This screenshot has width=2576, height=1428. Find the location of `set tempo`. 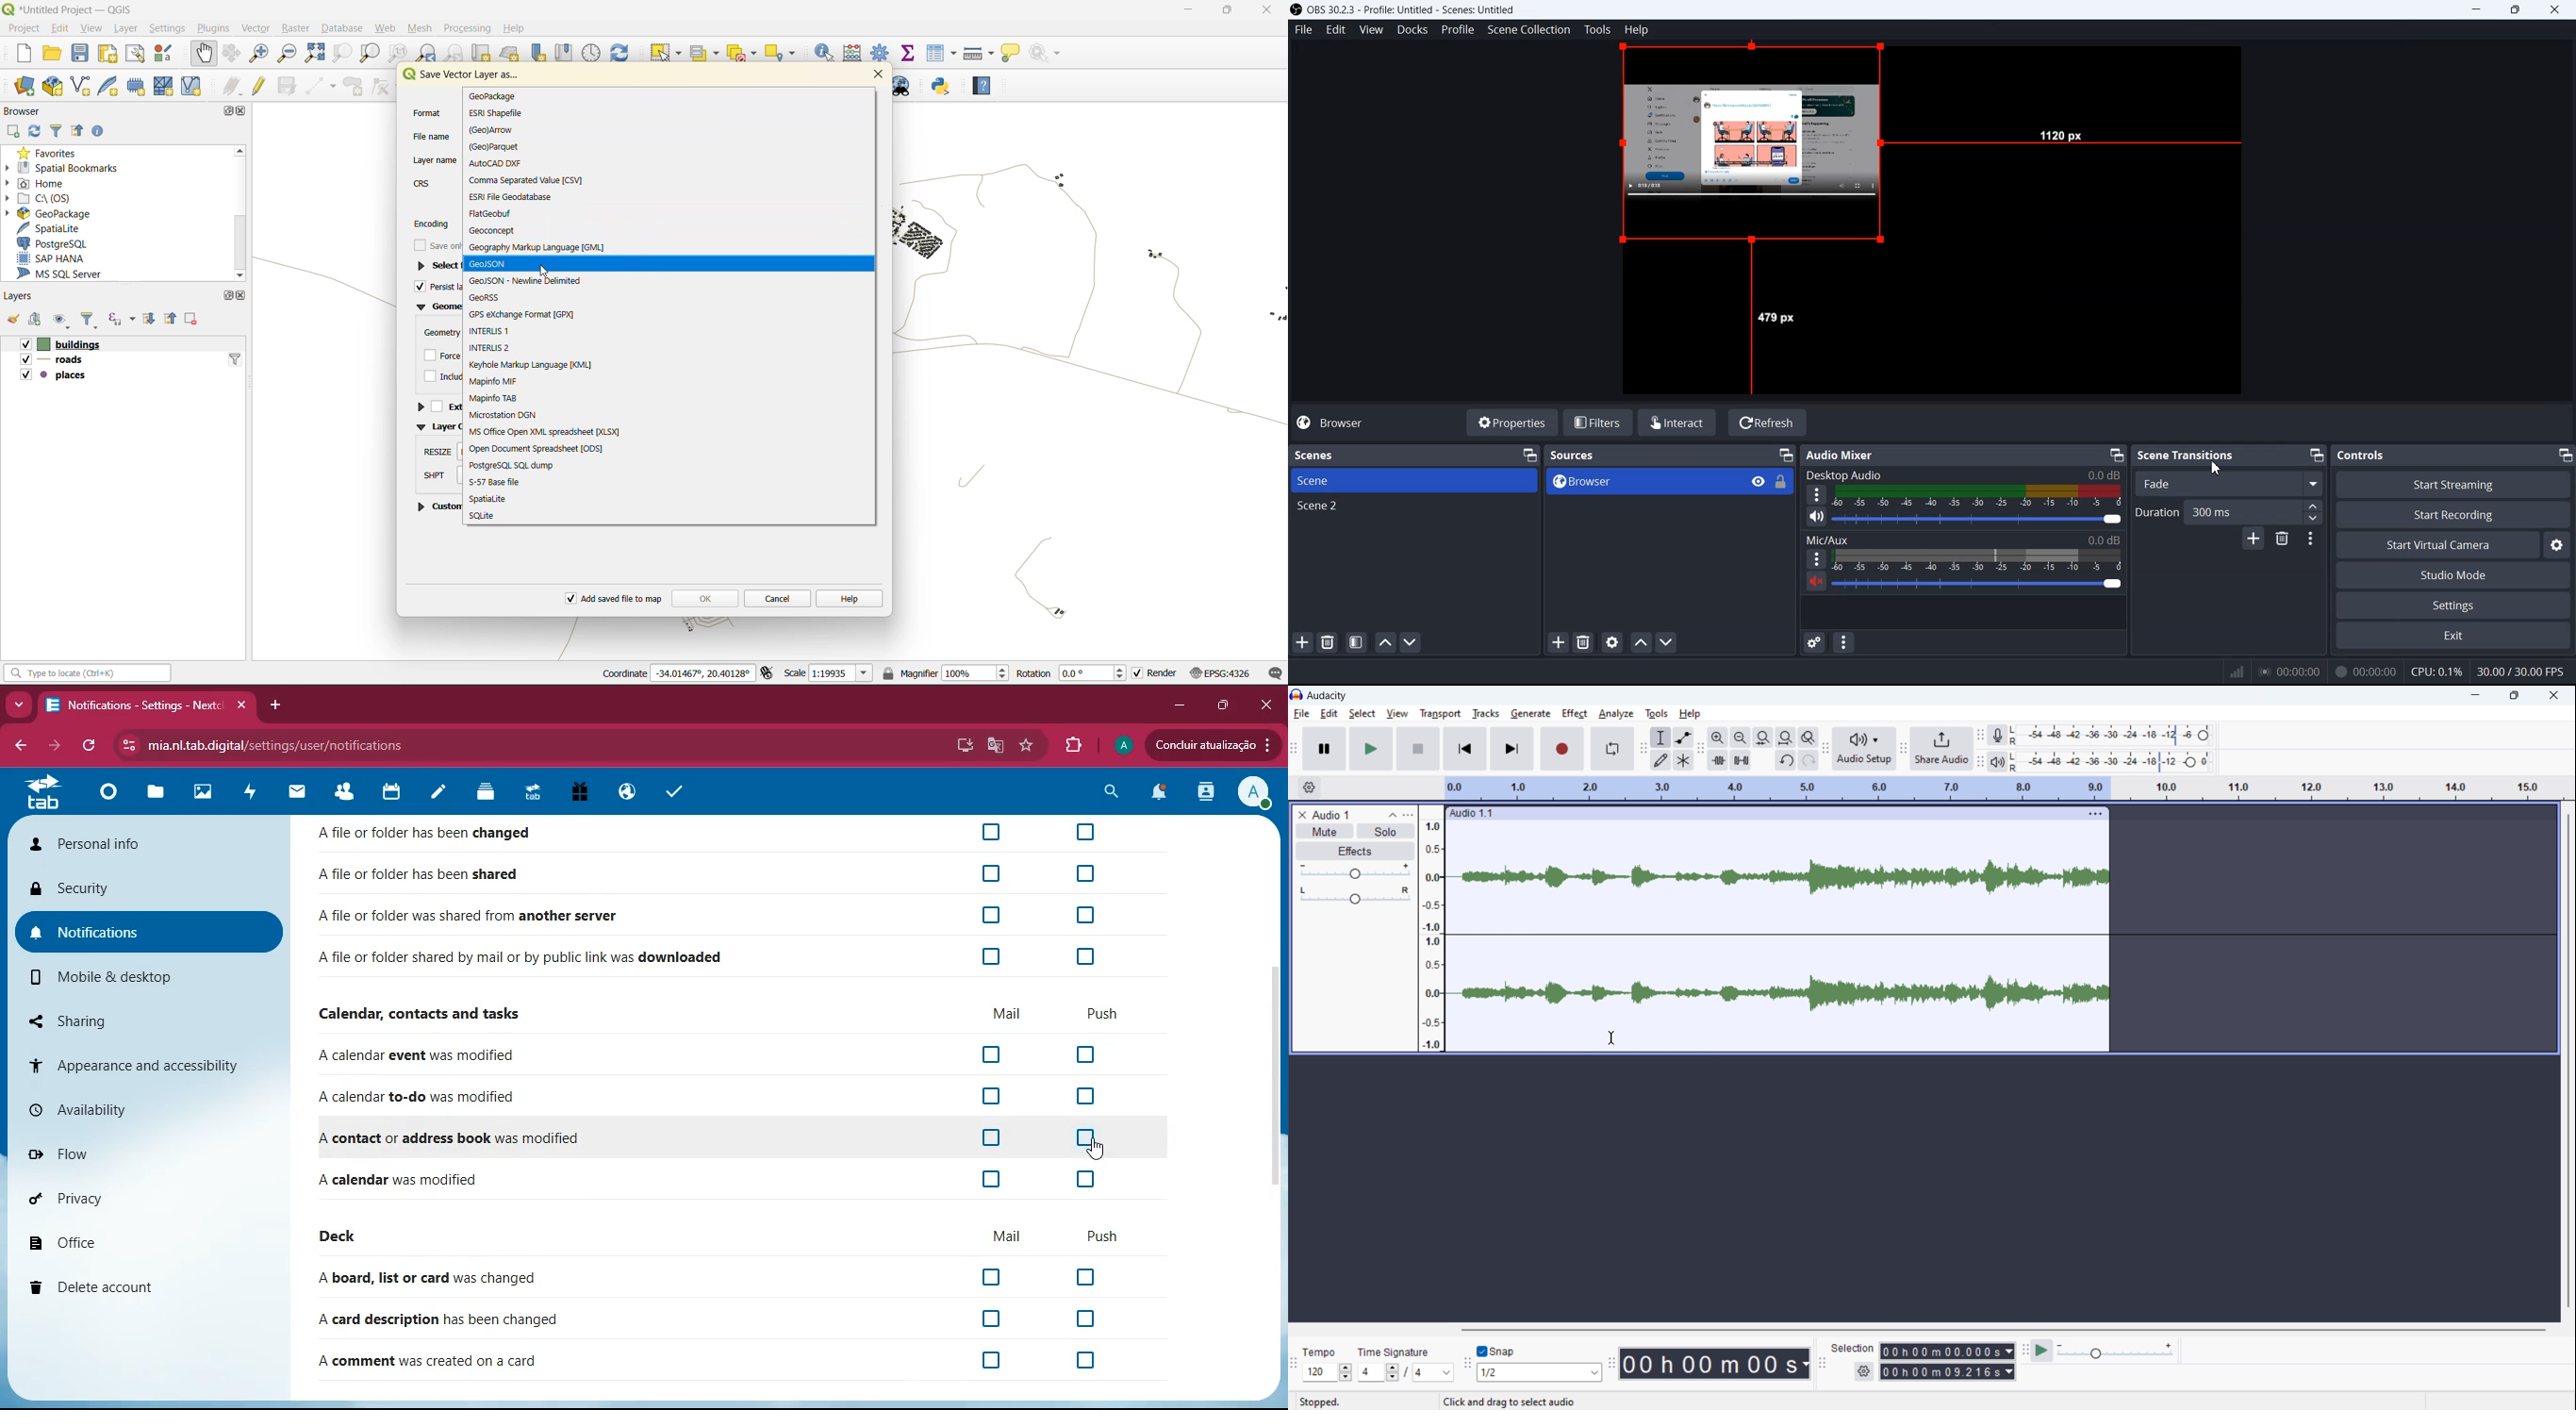

set tempo is located at coordinates (1327, 1372).